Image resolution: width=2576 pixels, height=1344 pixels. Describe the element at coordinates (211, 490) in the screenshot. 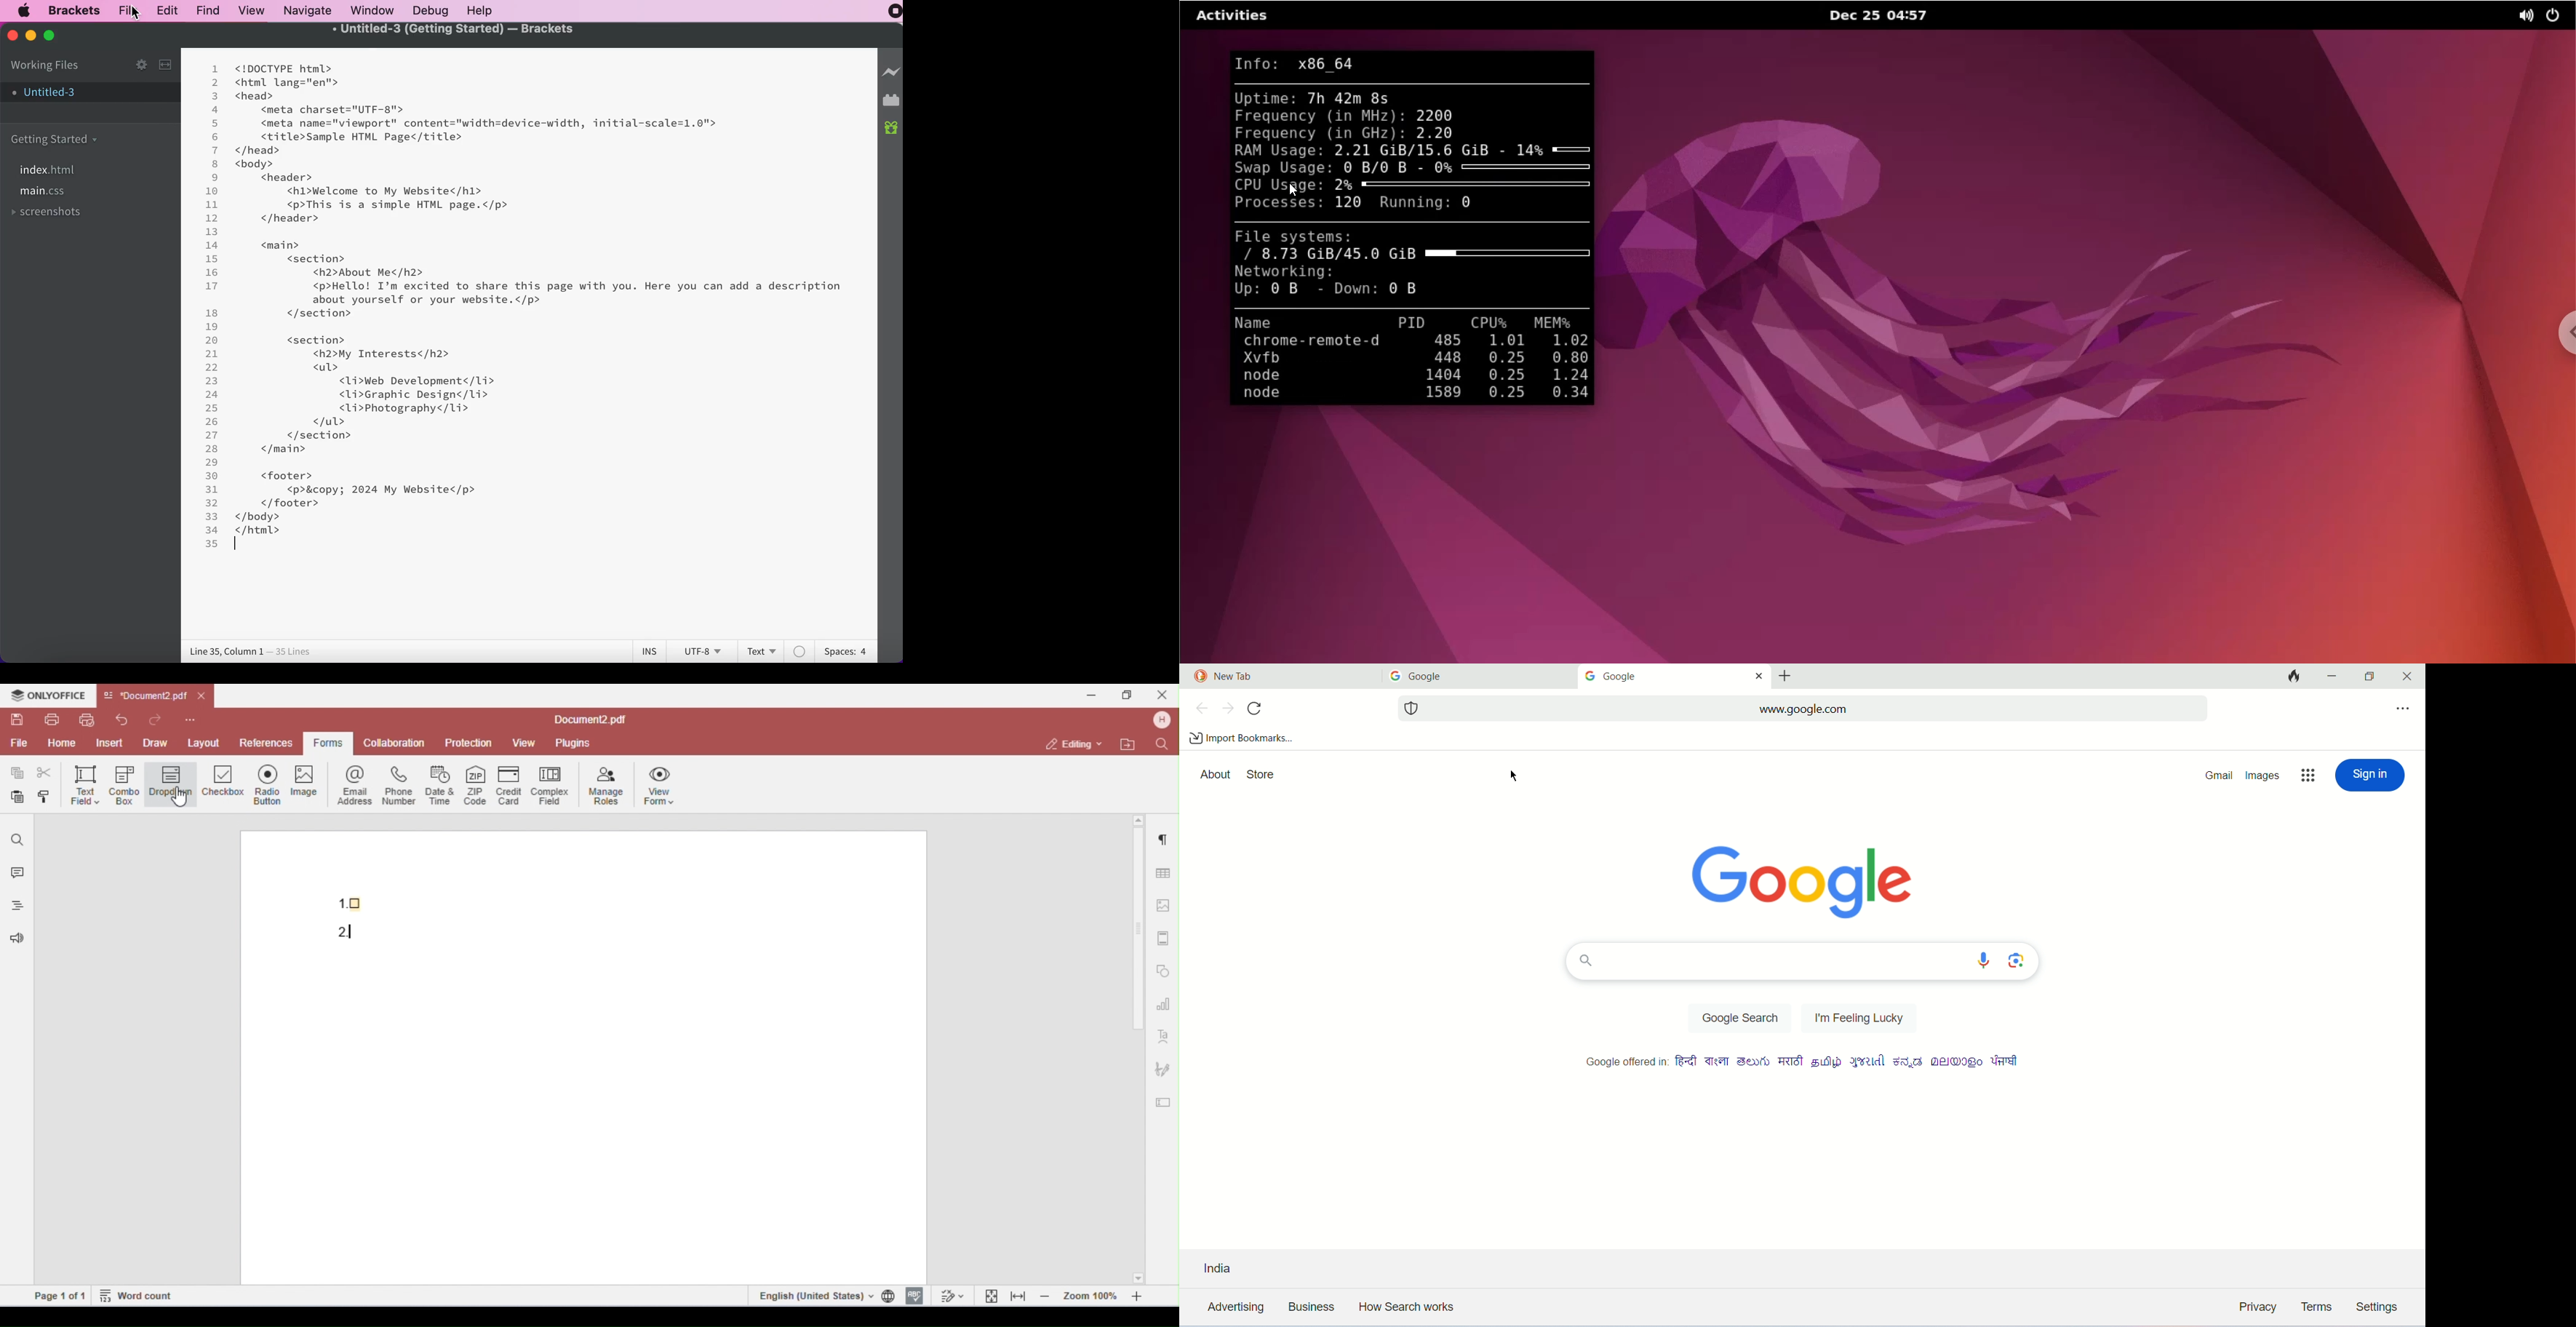

I see `31` at that location.